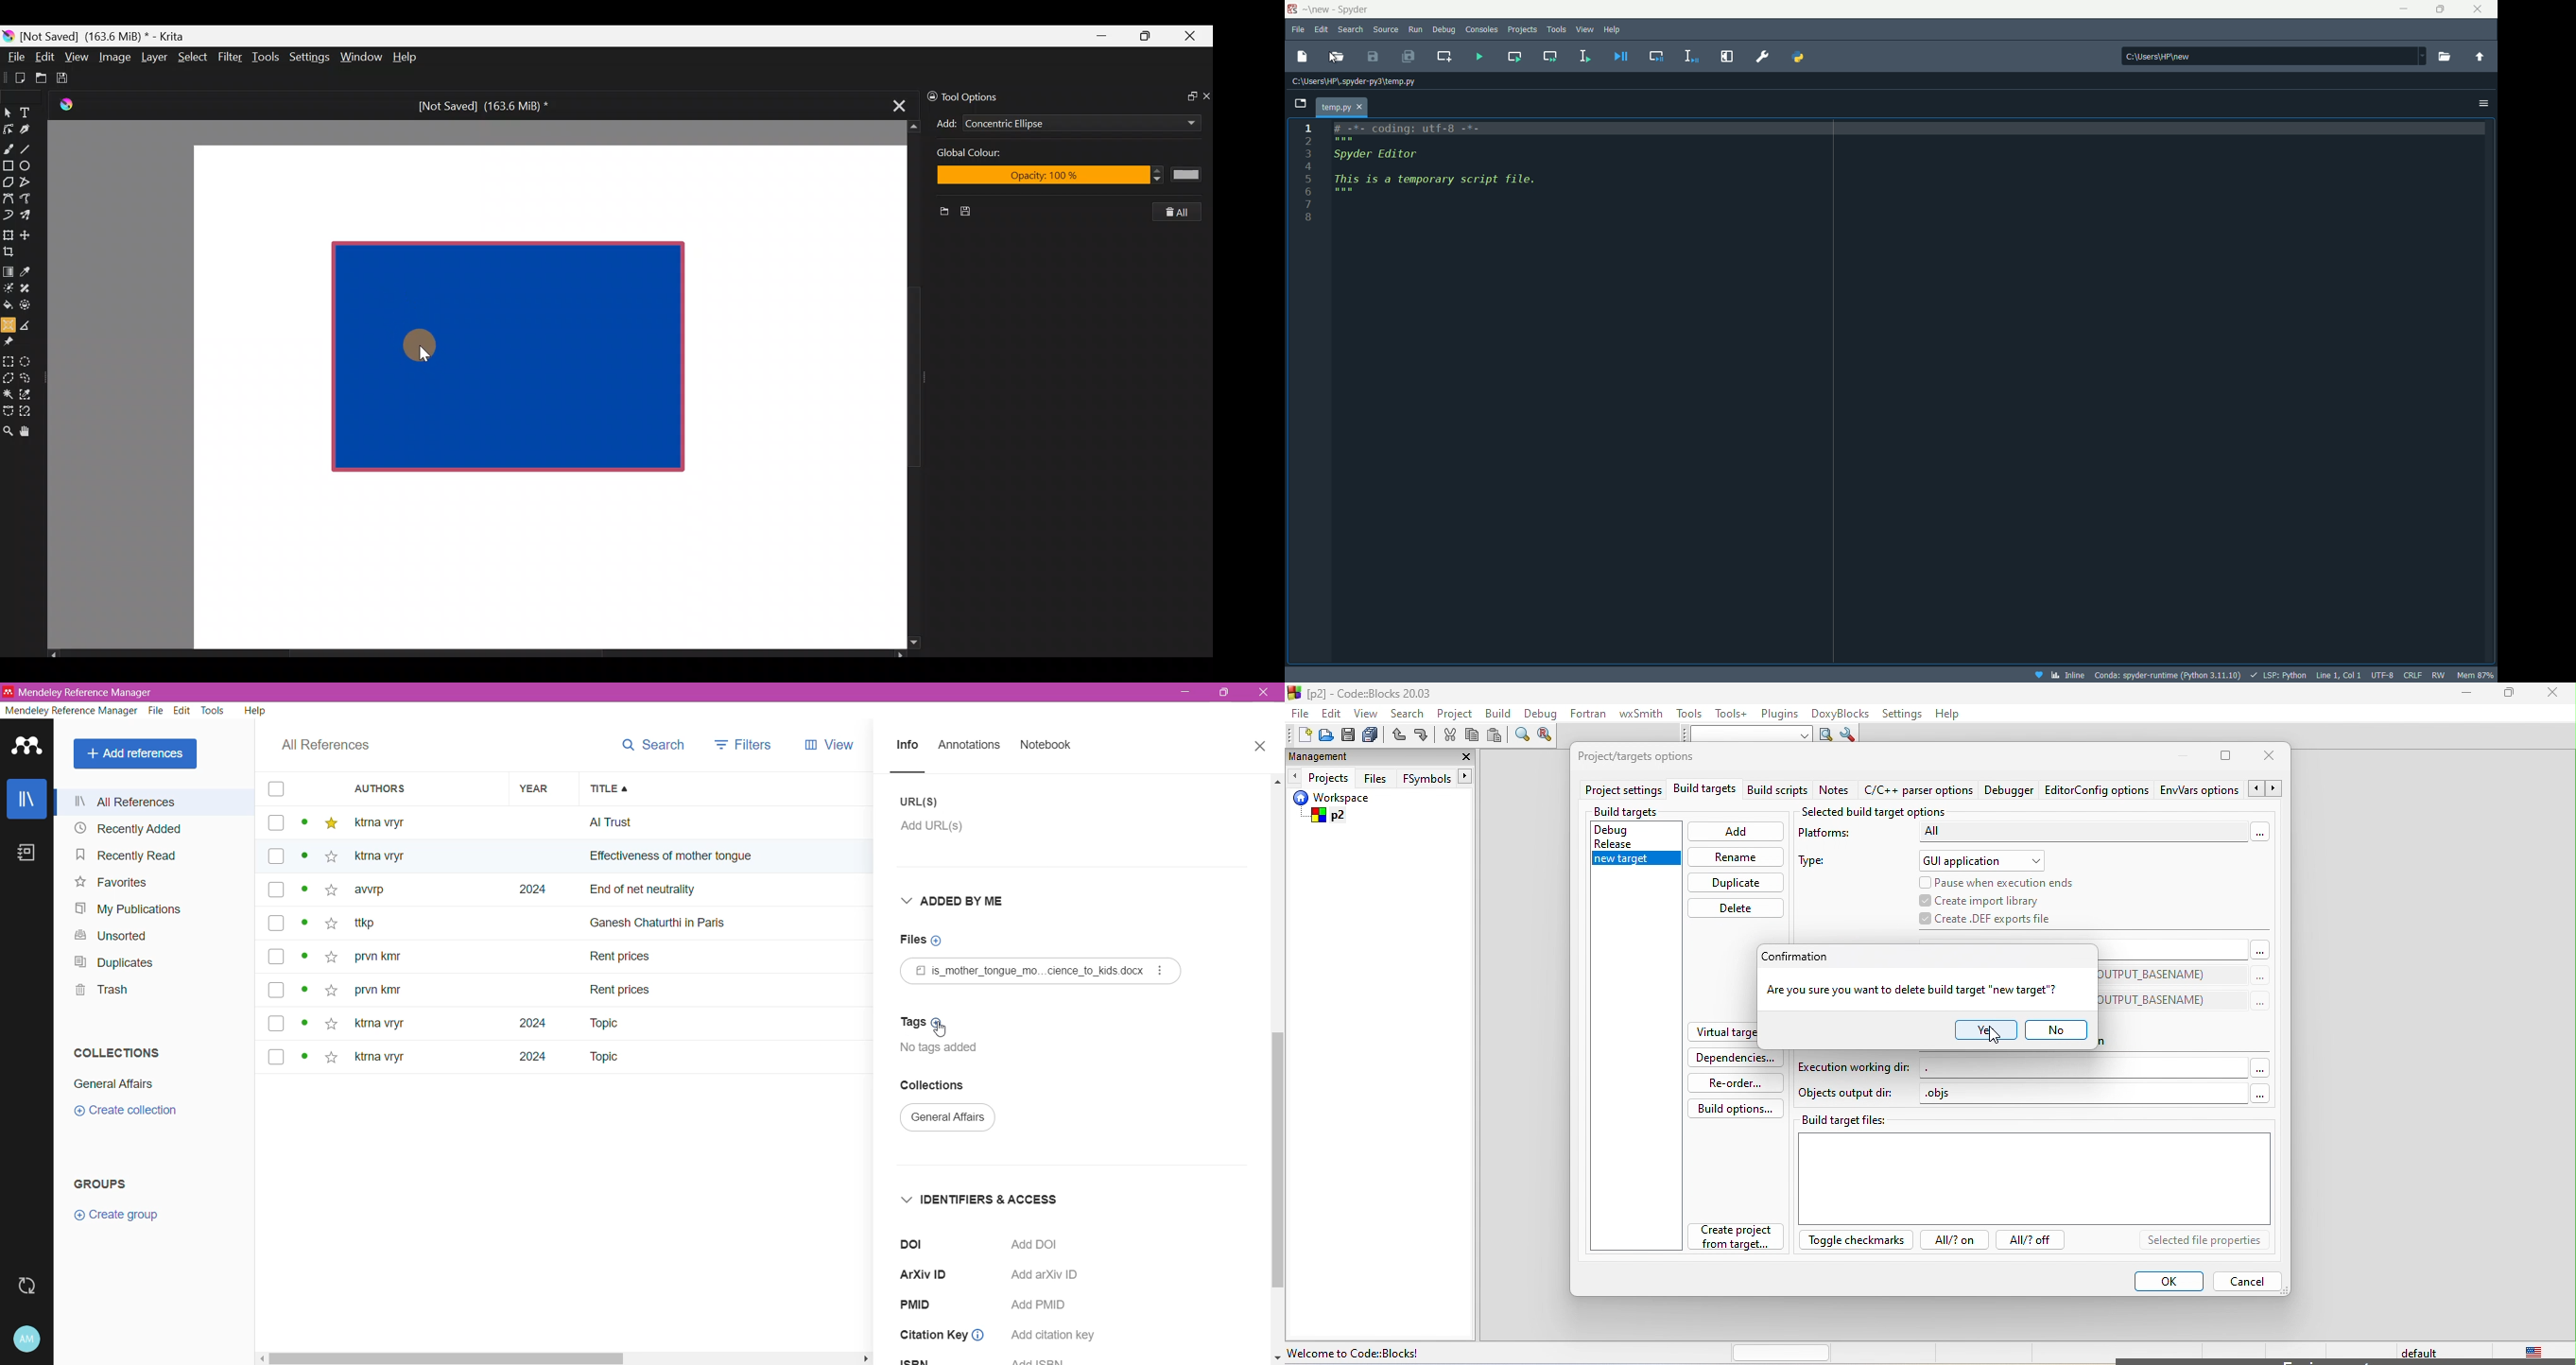  I want to click on env option, so click(2220, 791).